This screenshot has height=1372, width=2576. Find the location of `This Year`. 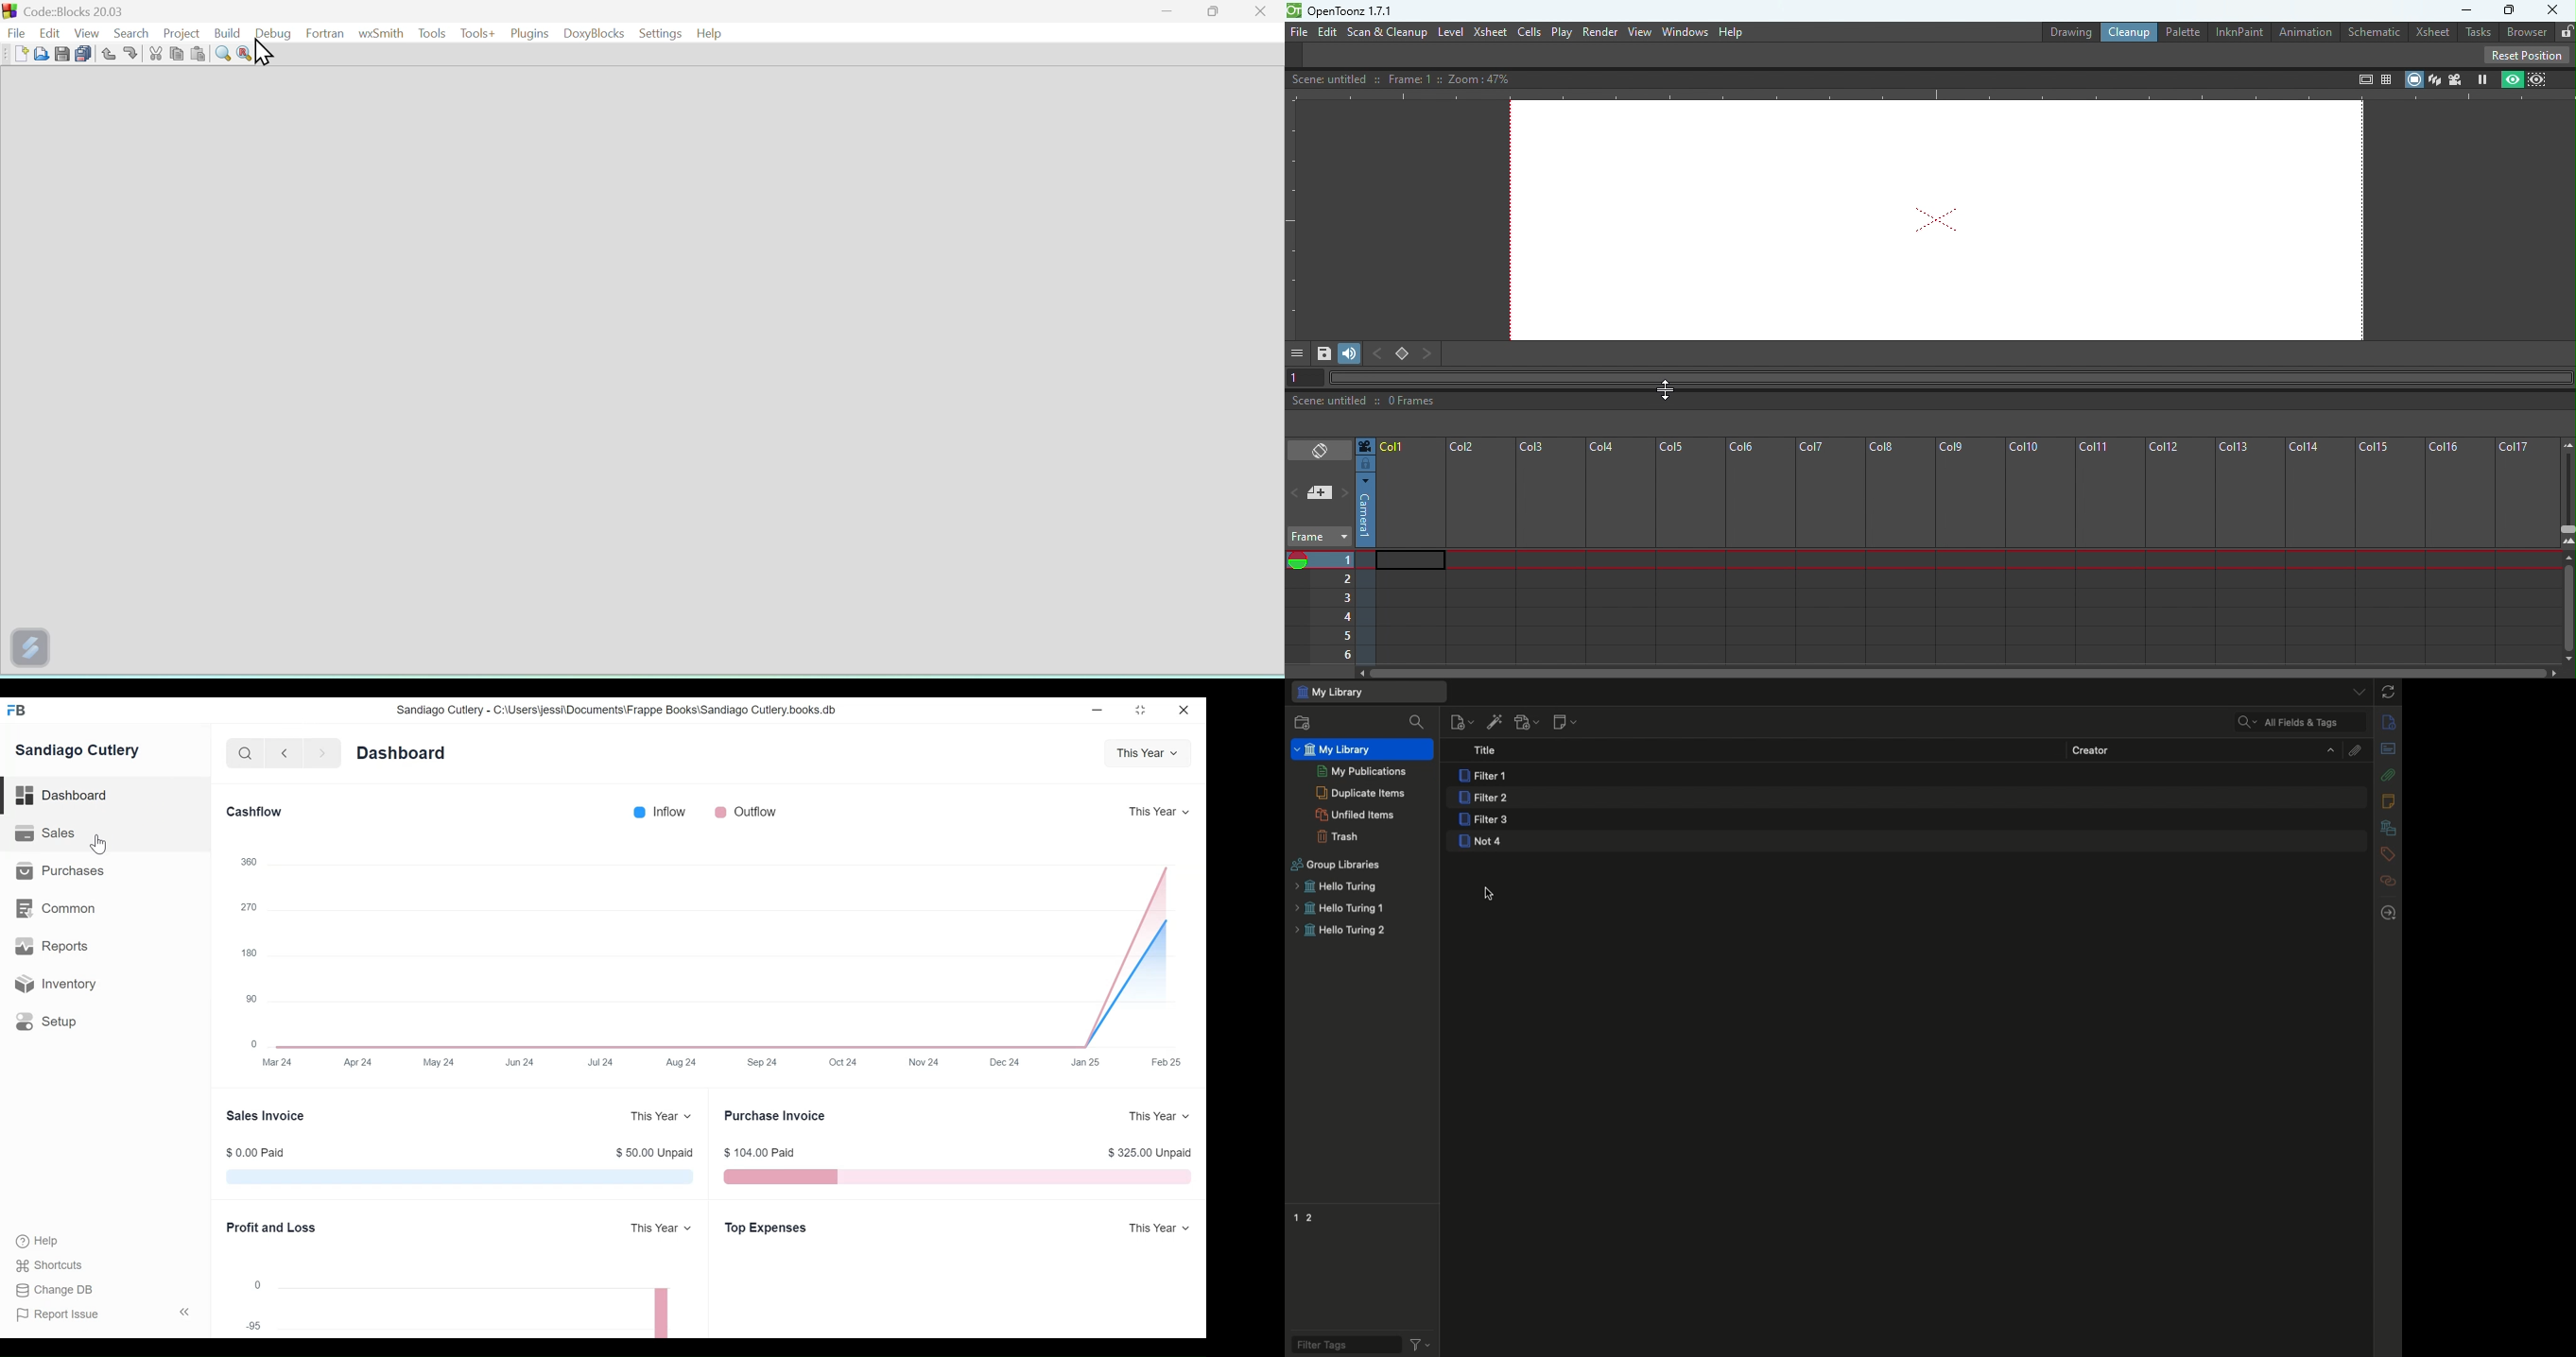

This Year is located at coordinates (662, 1116).